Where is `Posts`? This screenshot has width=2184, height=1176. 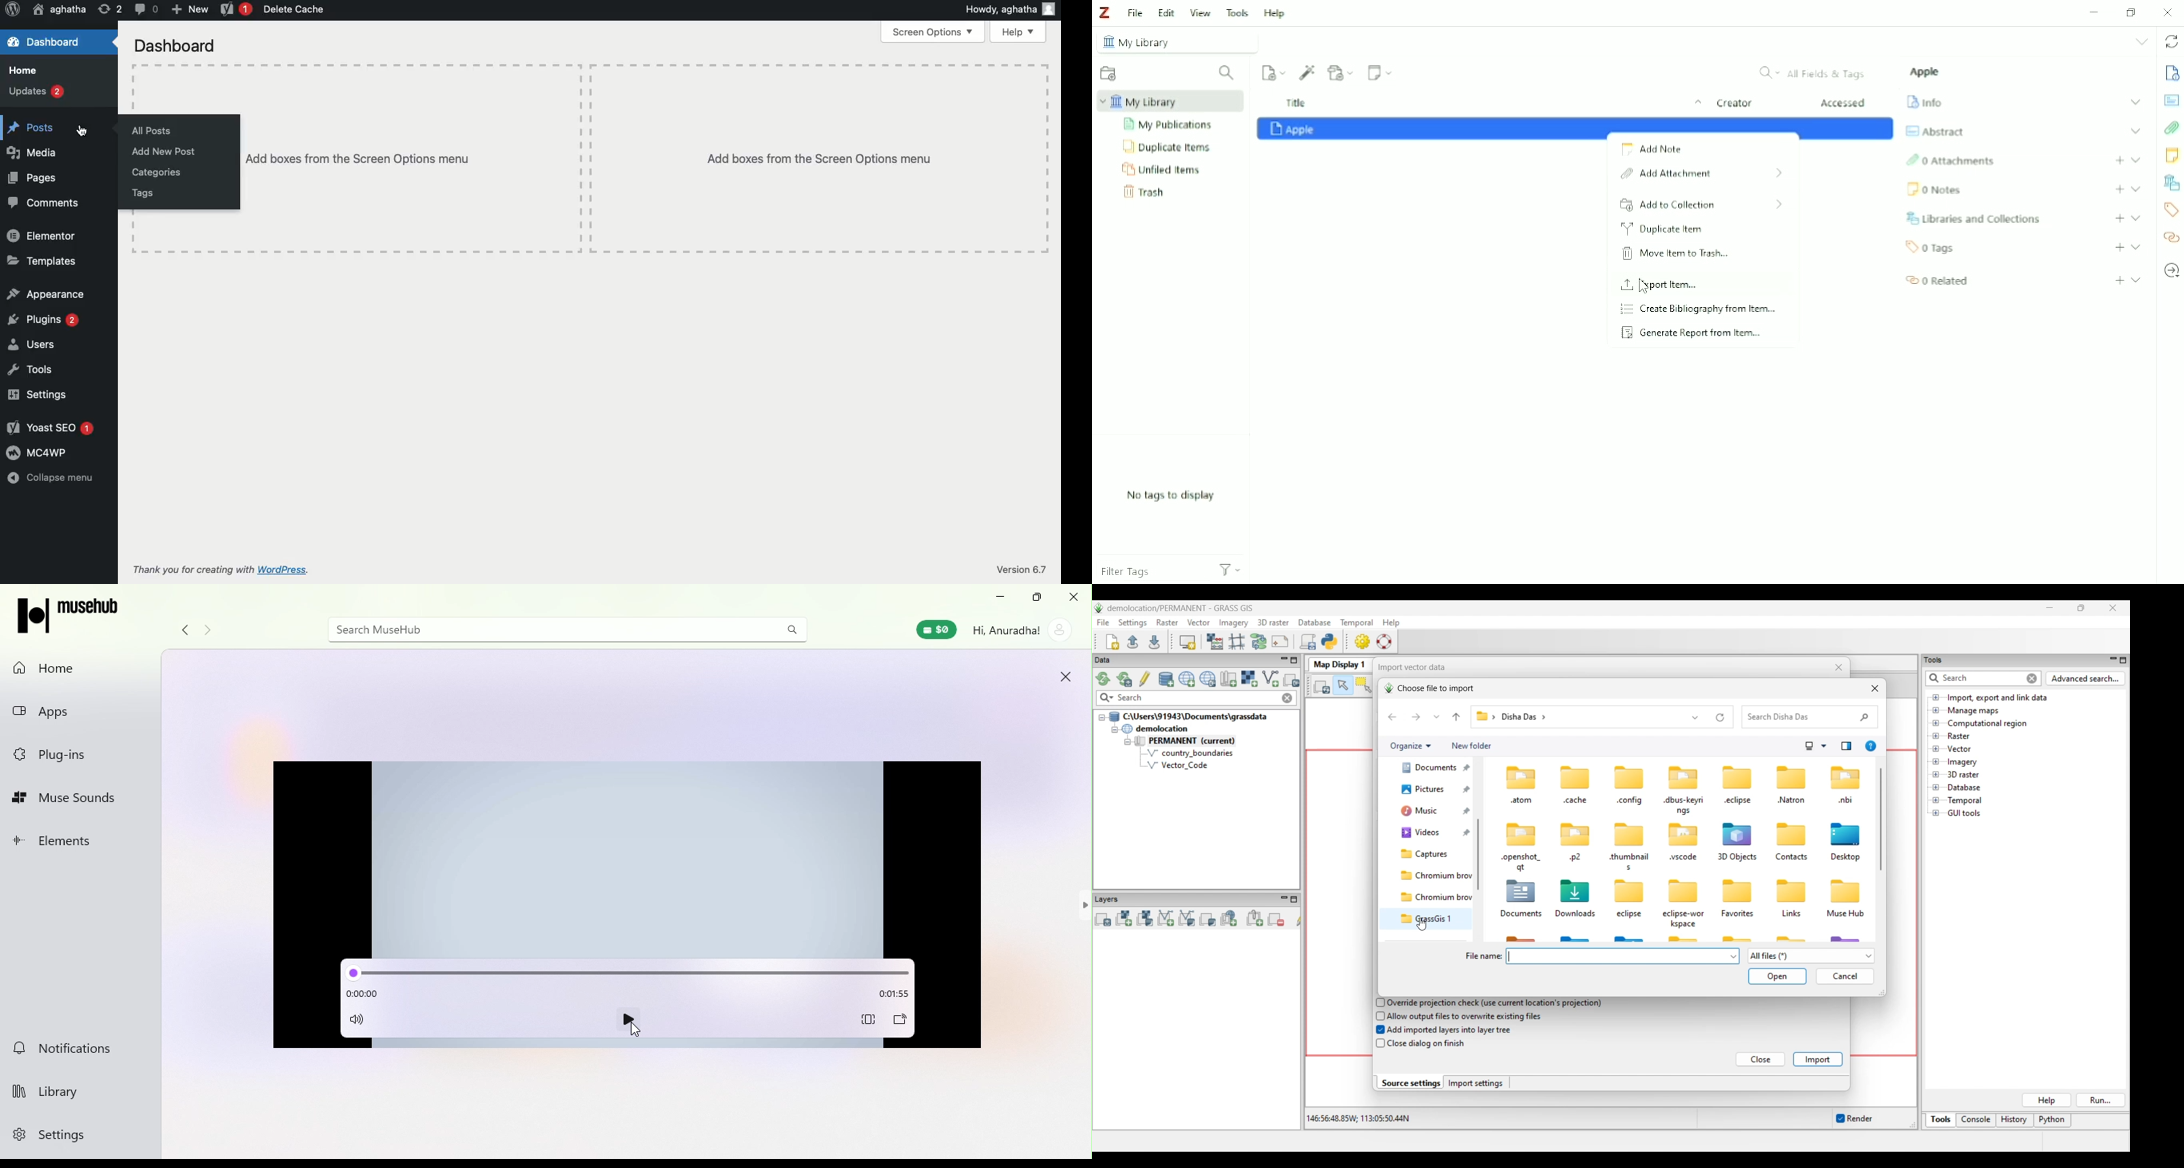 Posts is located at coordinates (61, 123).